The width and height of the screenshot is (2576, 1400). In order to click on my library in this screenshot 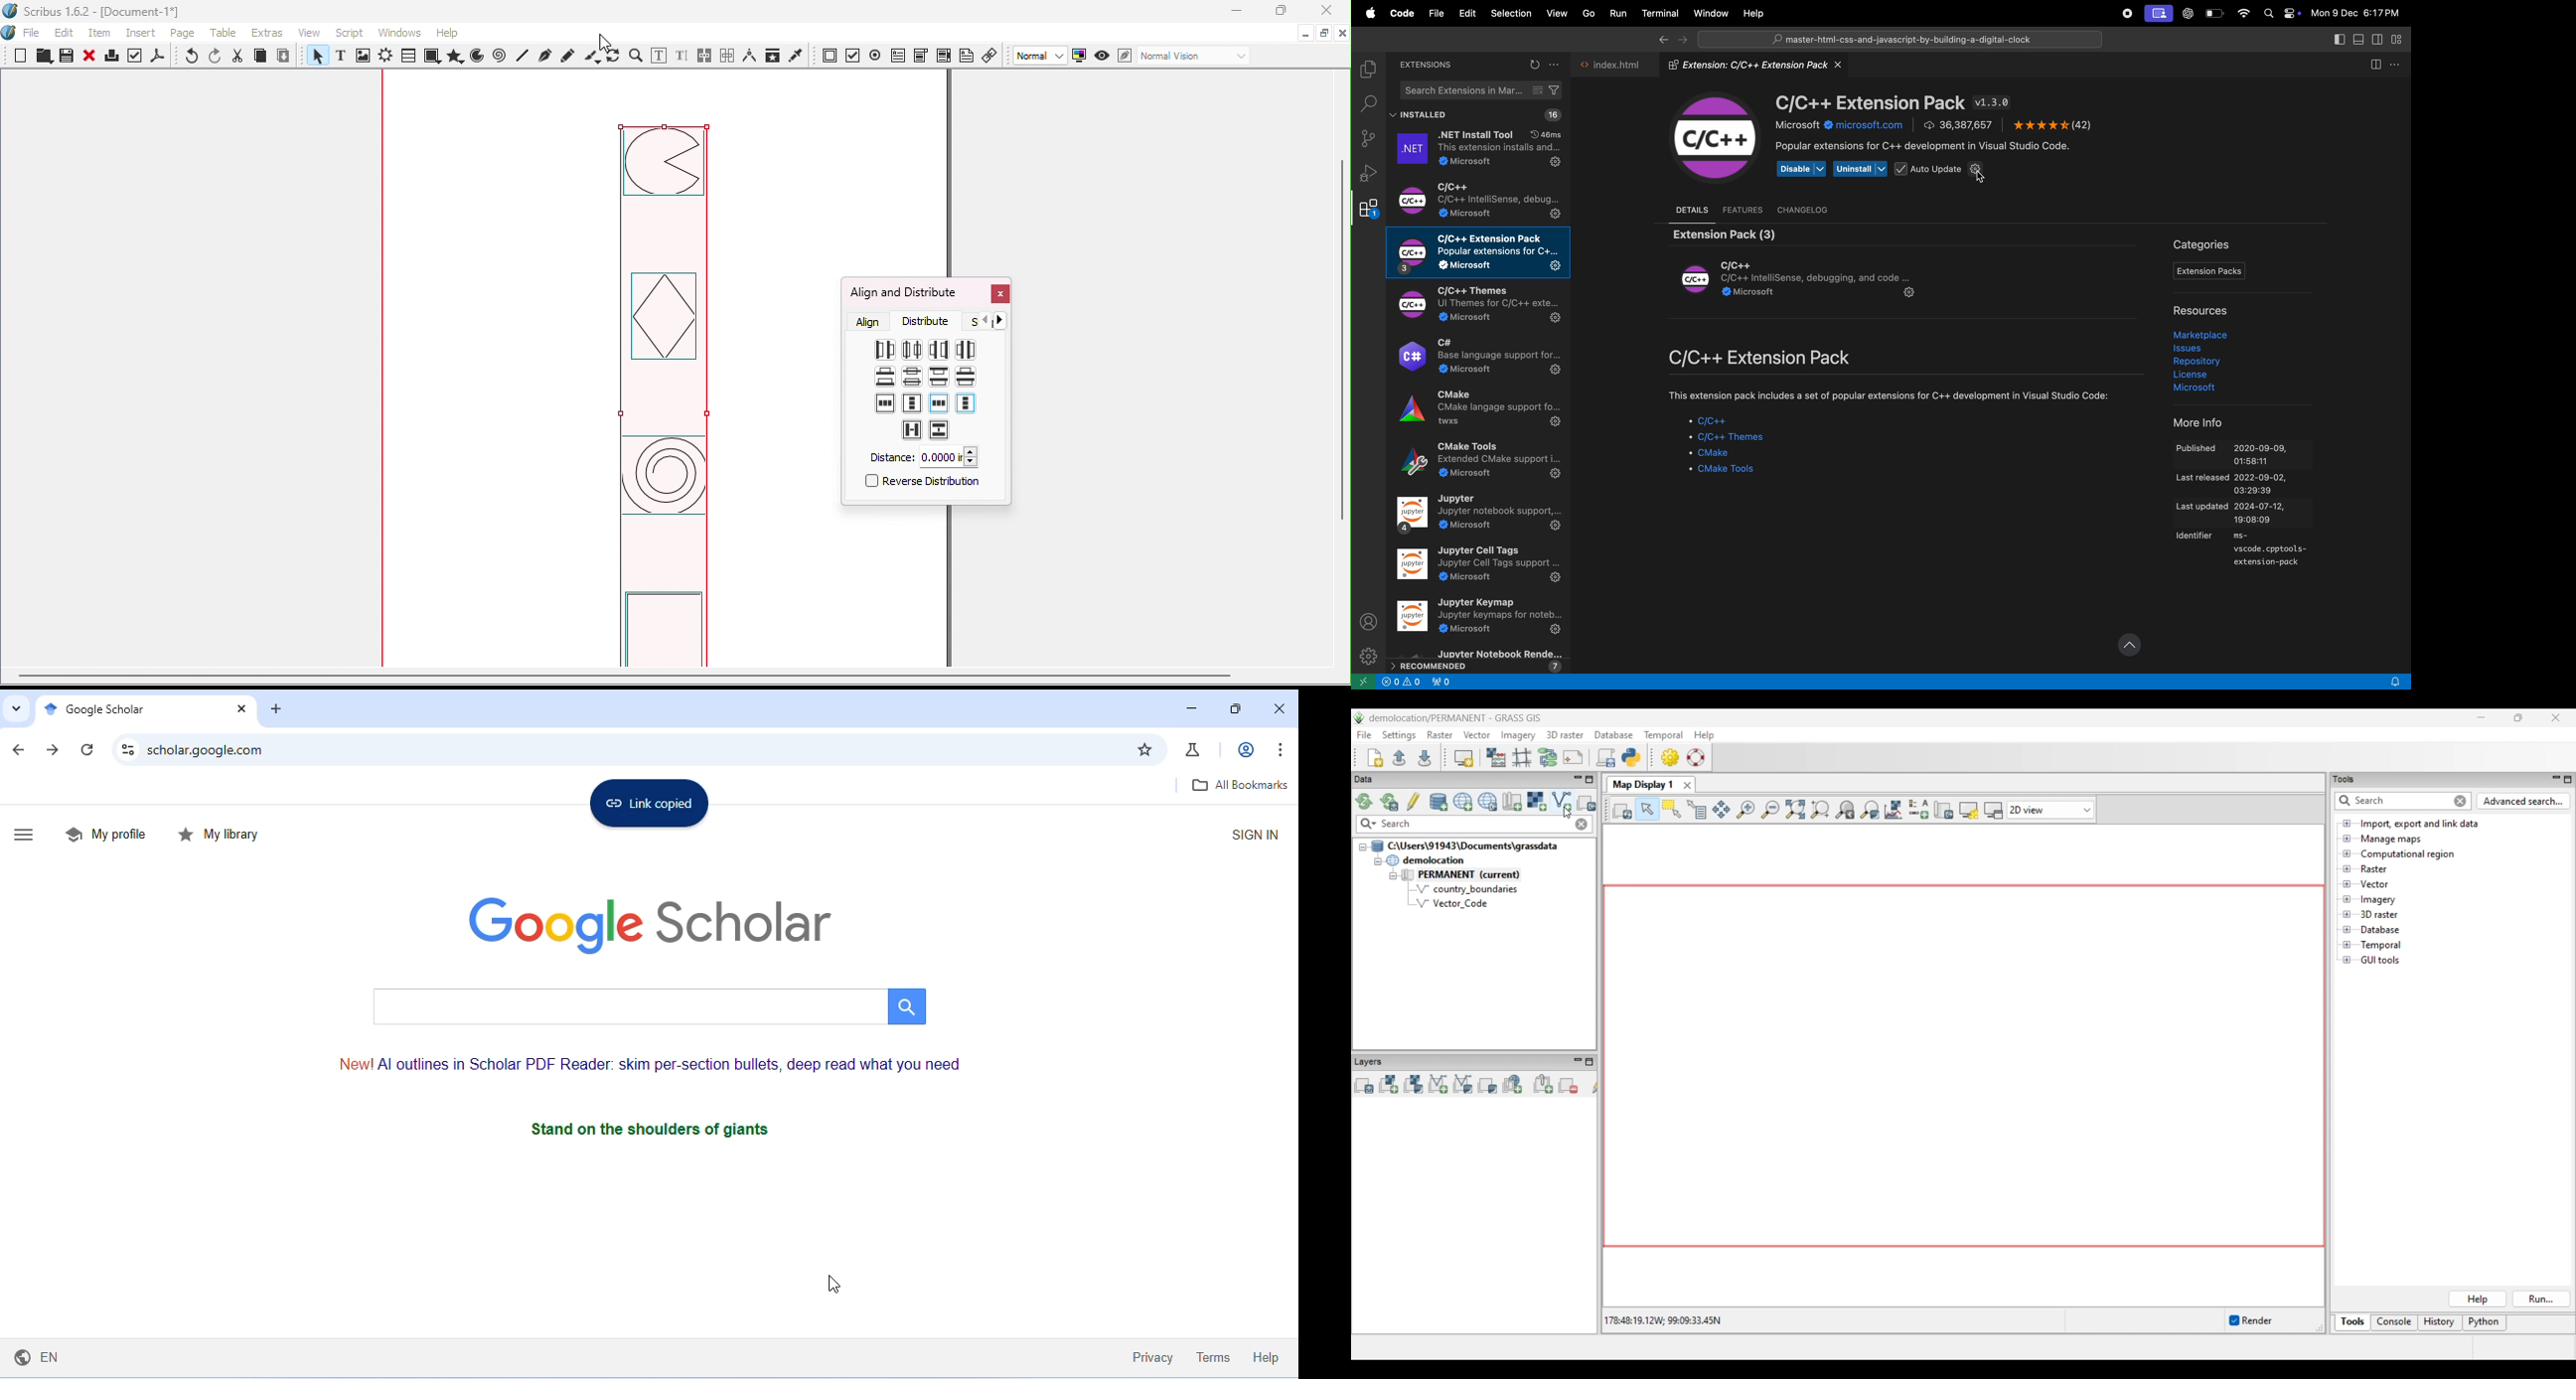, I will do `click(220, 835)`.